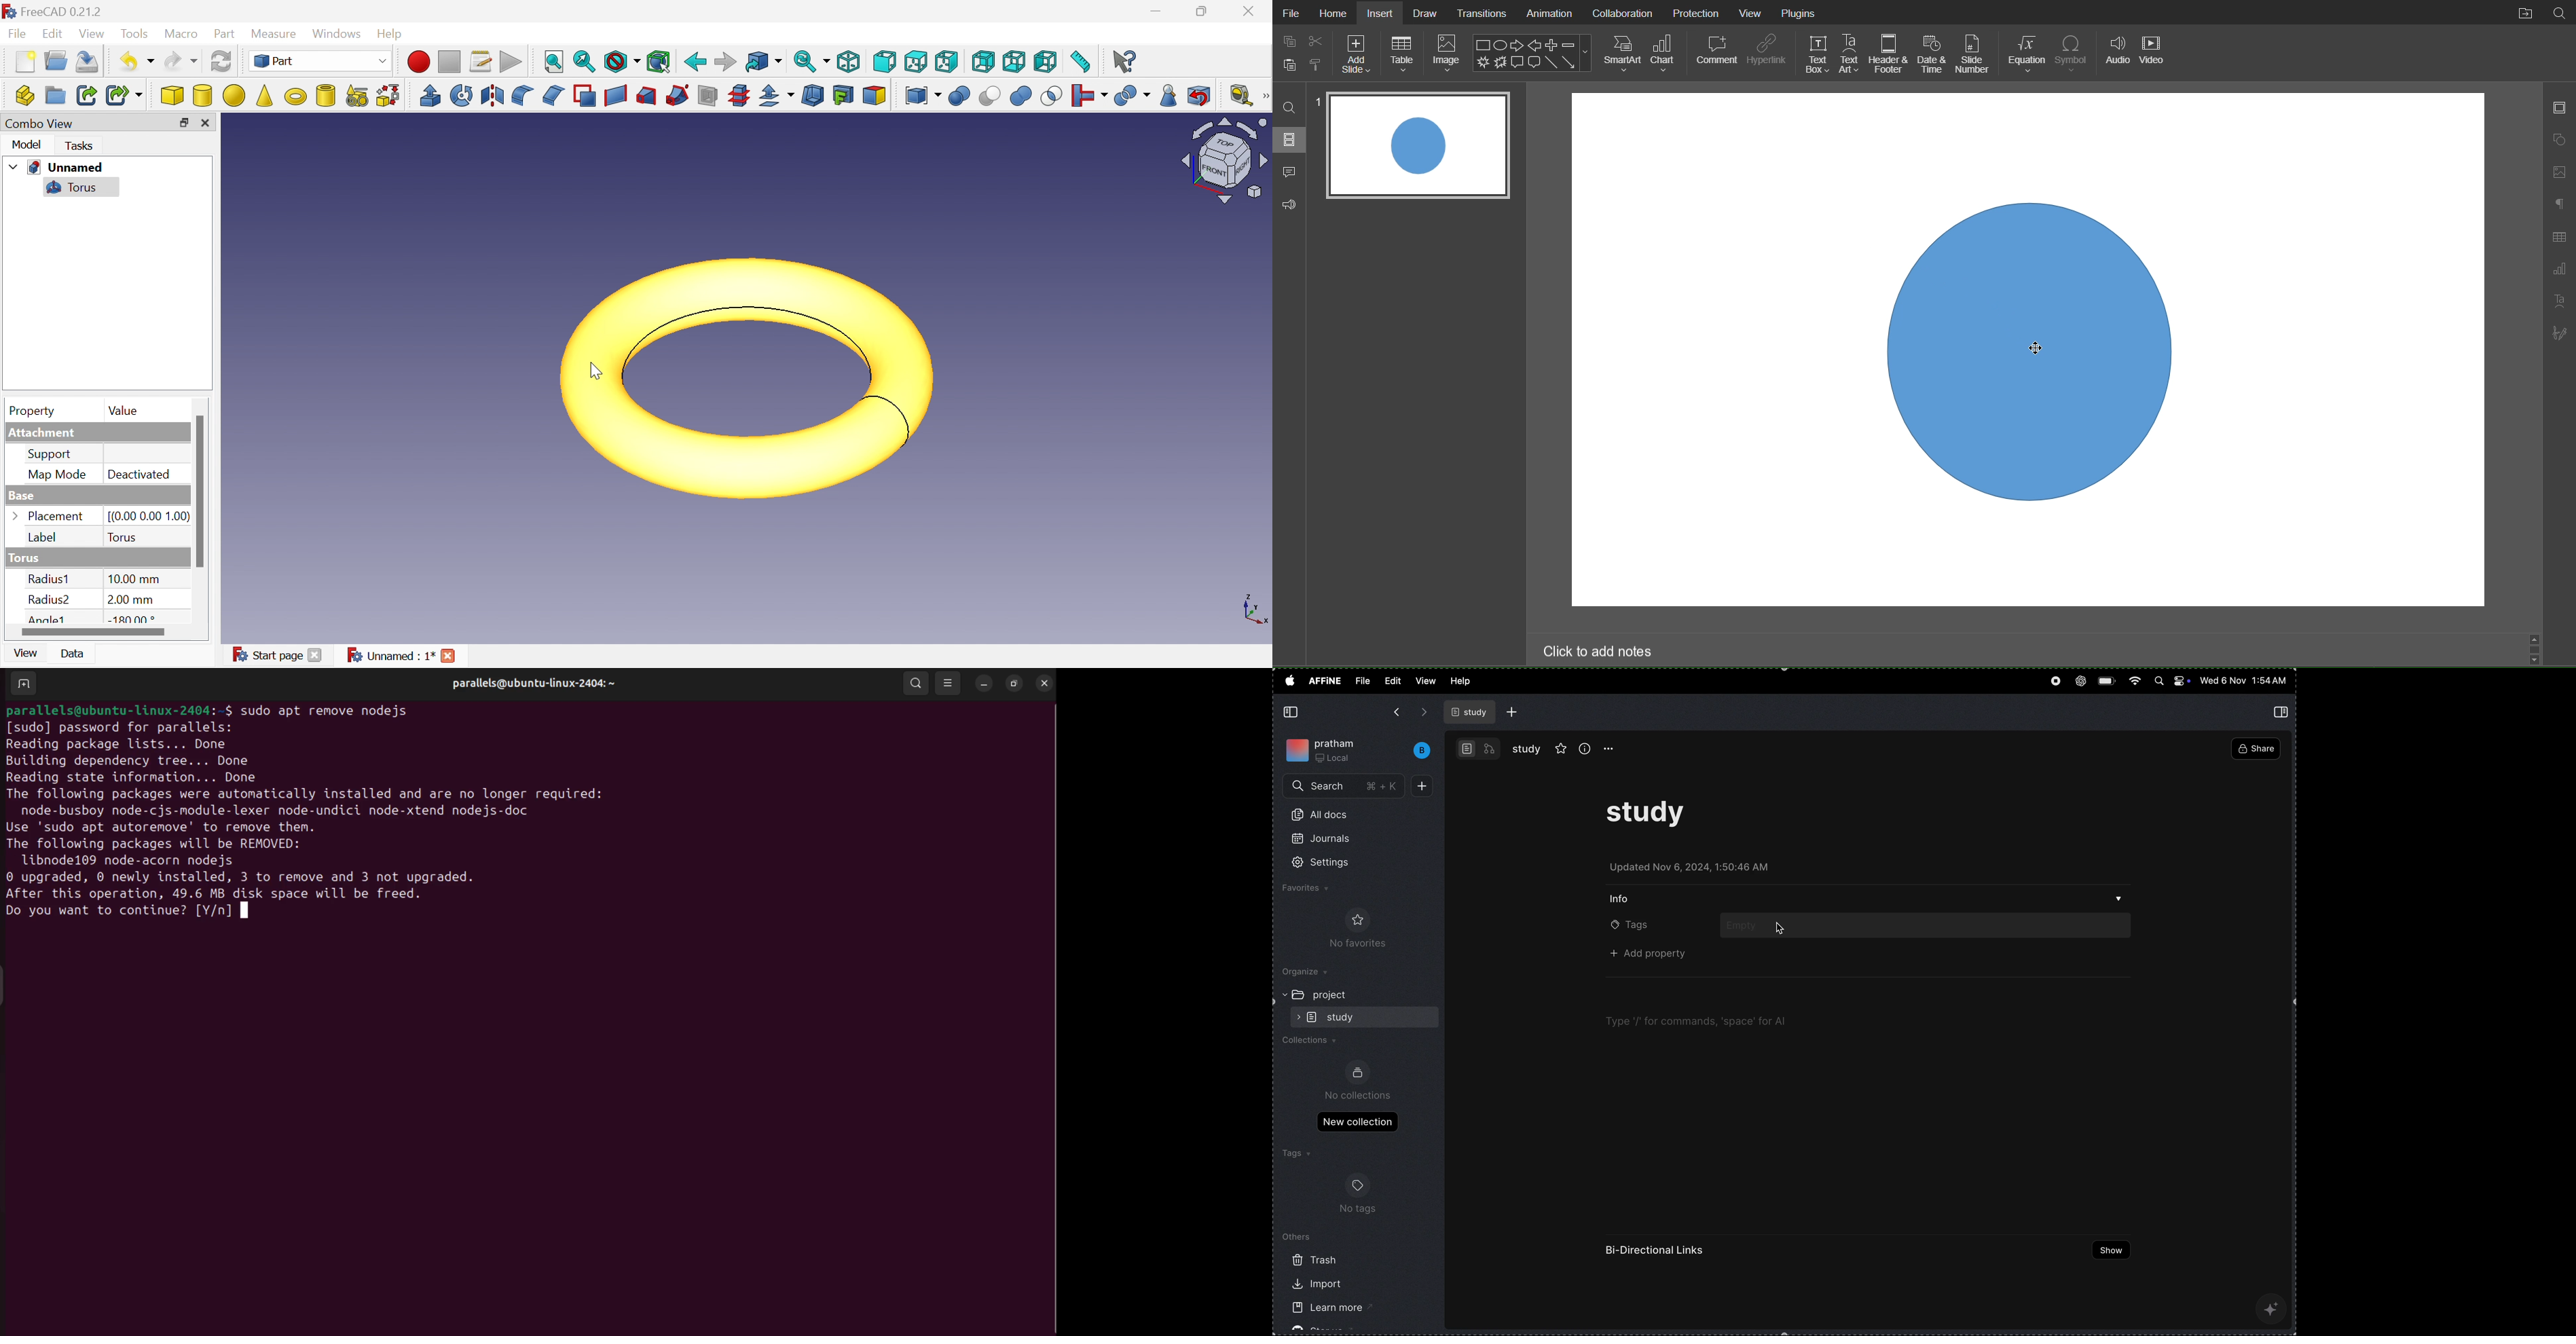  Describe the element at coordinates (264, 655) in the screenshot. I see `Start  page` at that location.